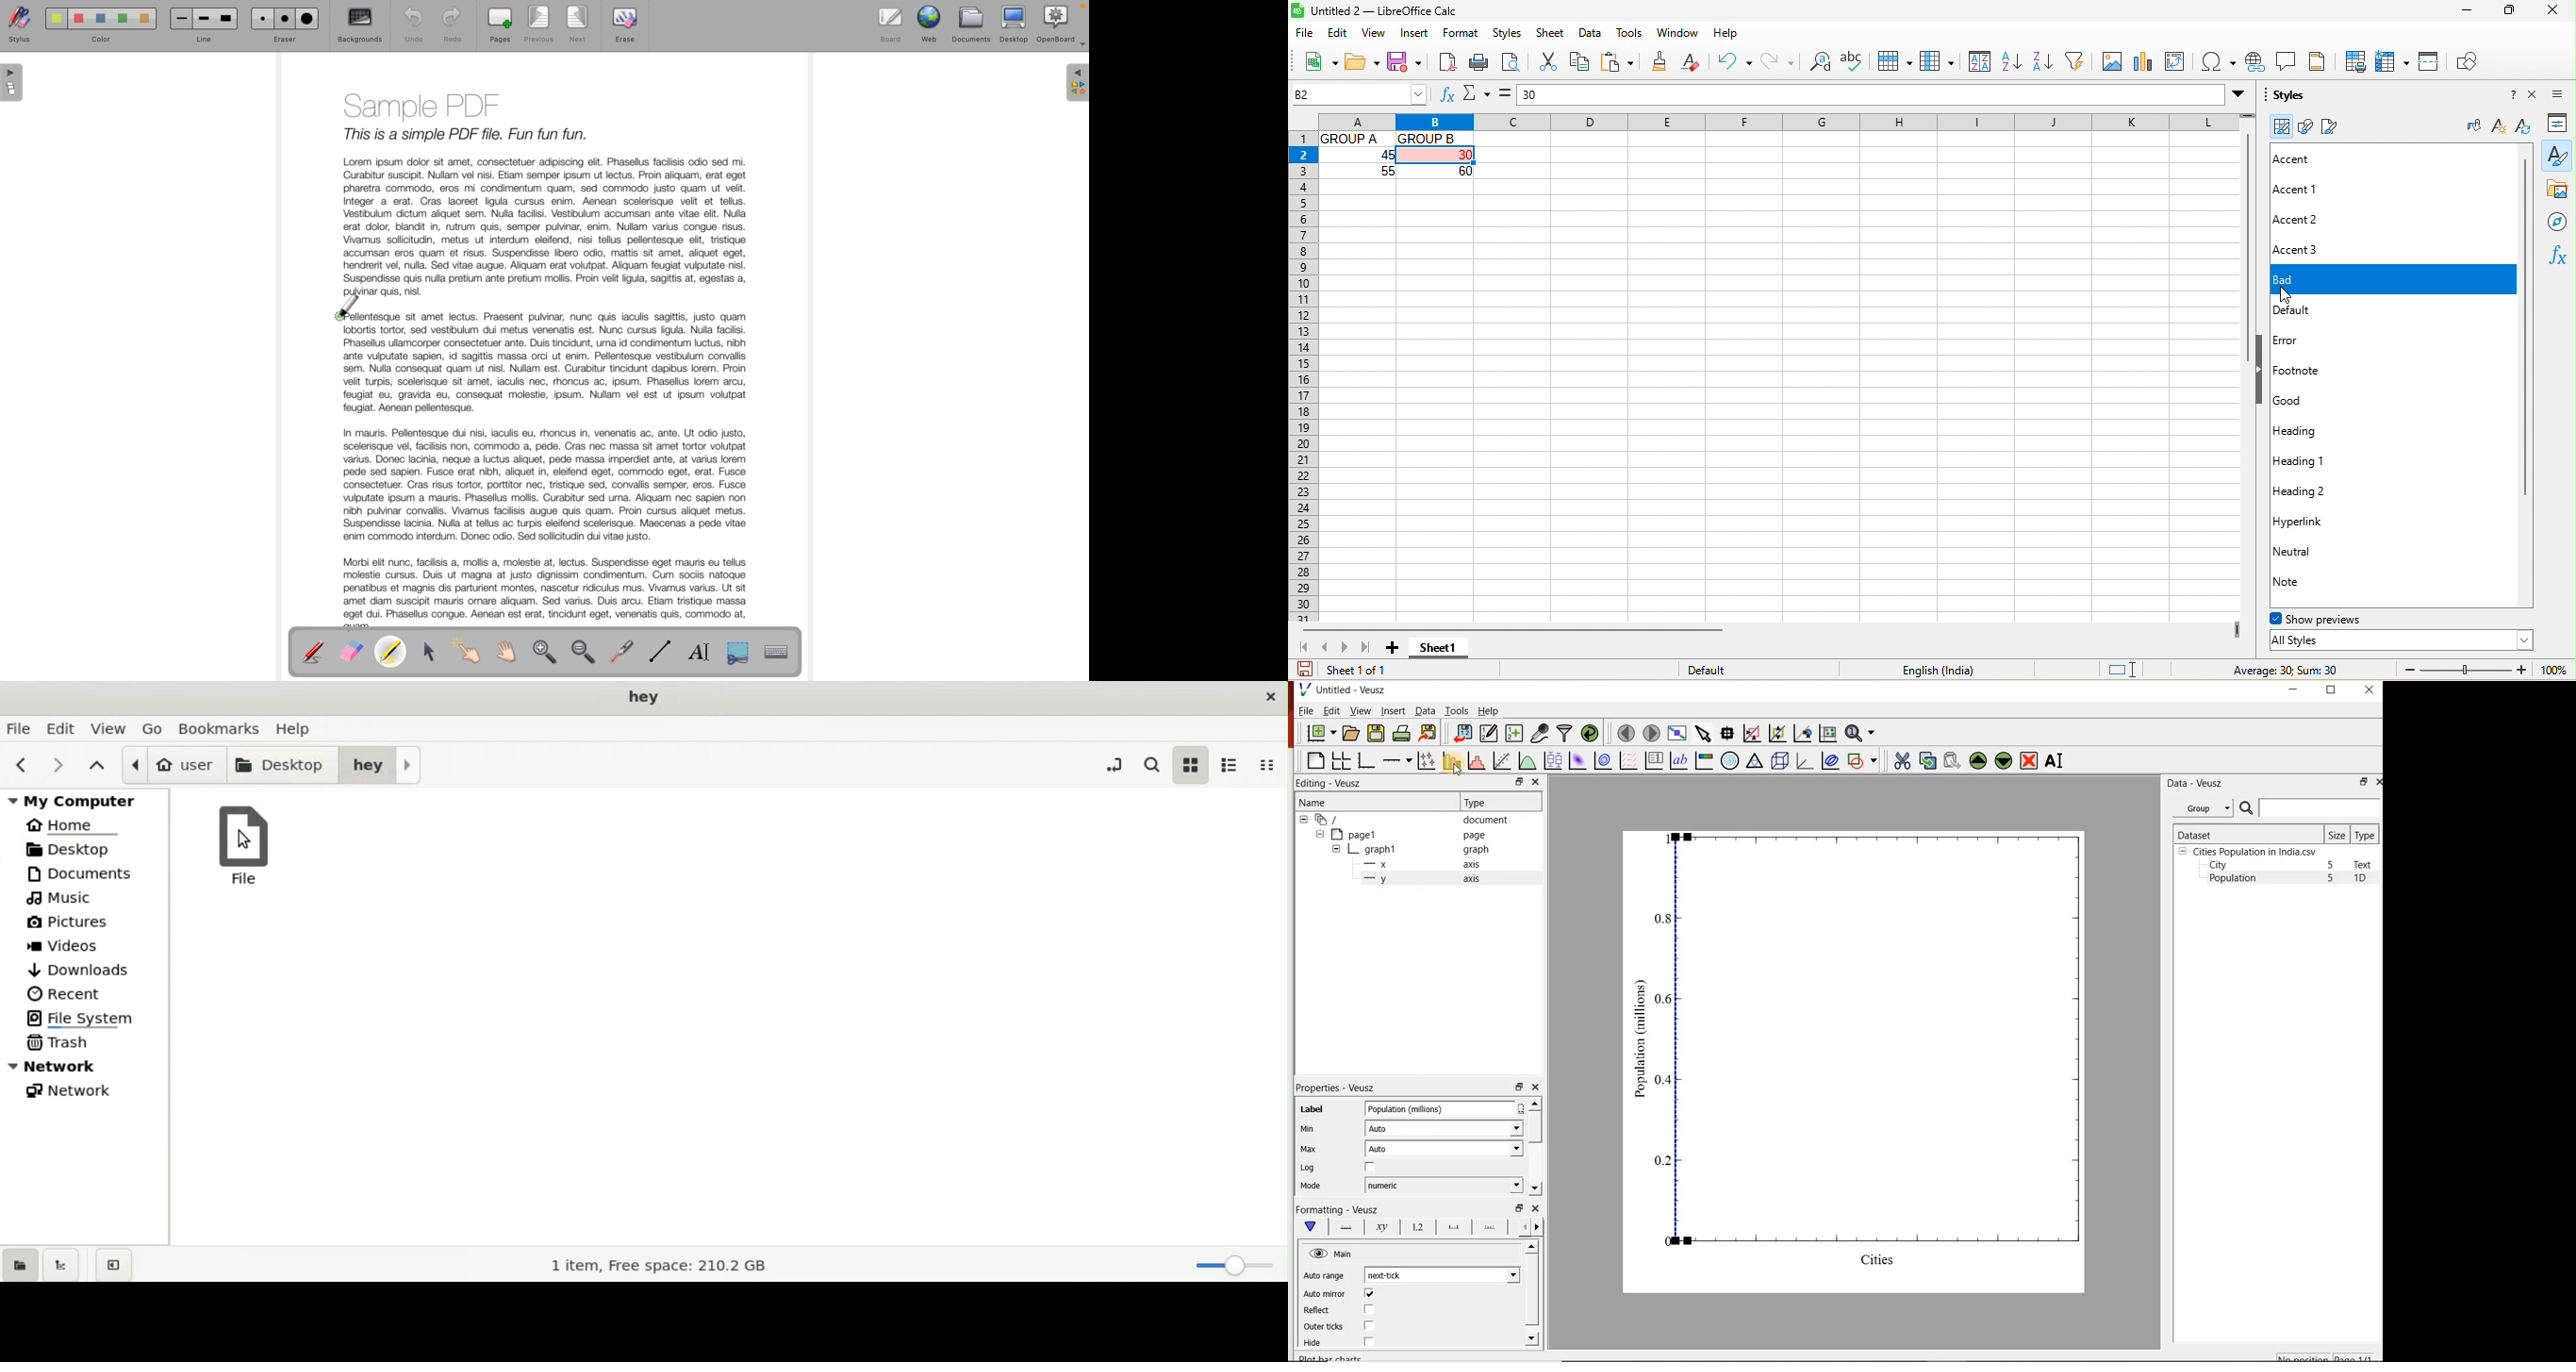  Describe the element at coordinates (2304, 582) in the screenshot. I see `note` at that location.